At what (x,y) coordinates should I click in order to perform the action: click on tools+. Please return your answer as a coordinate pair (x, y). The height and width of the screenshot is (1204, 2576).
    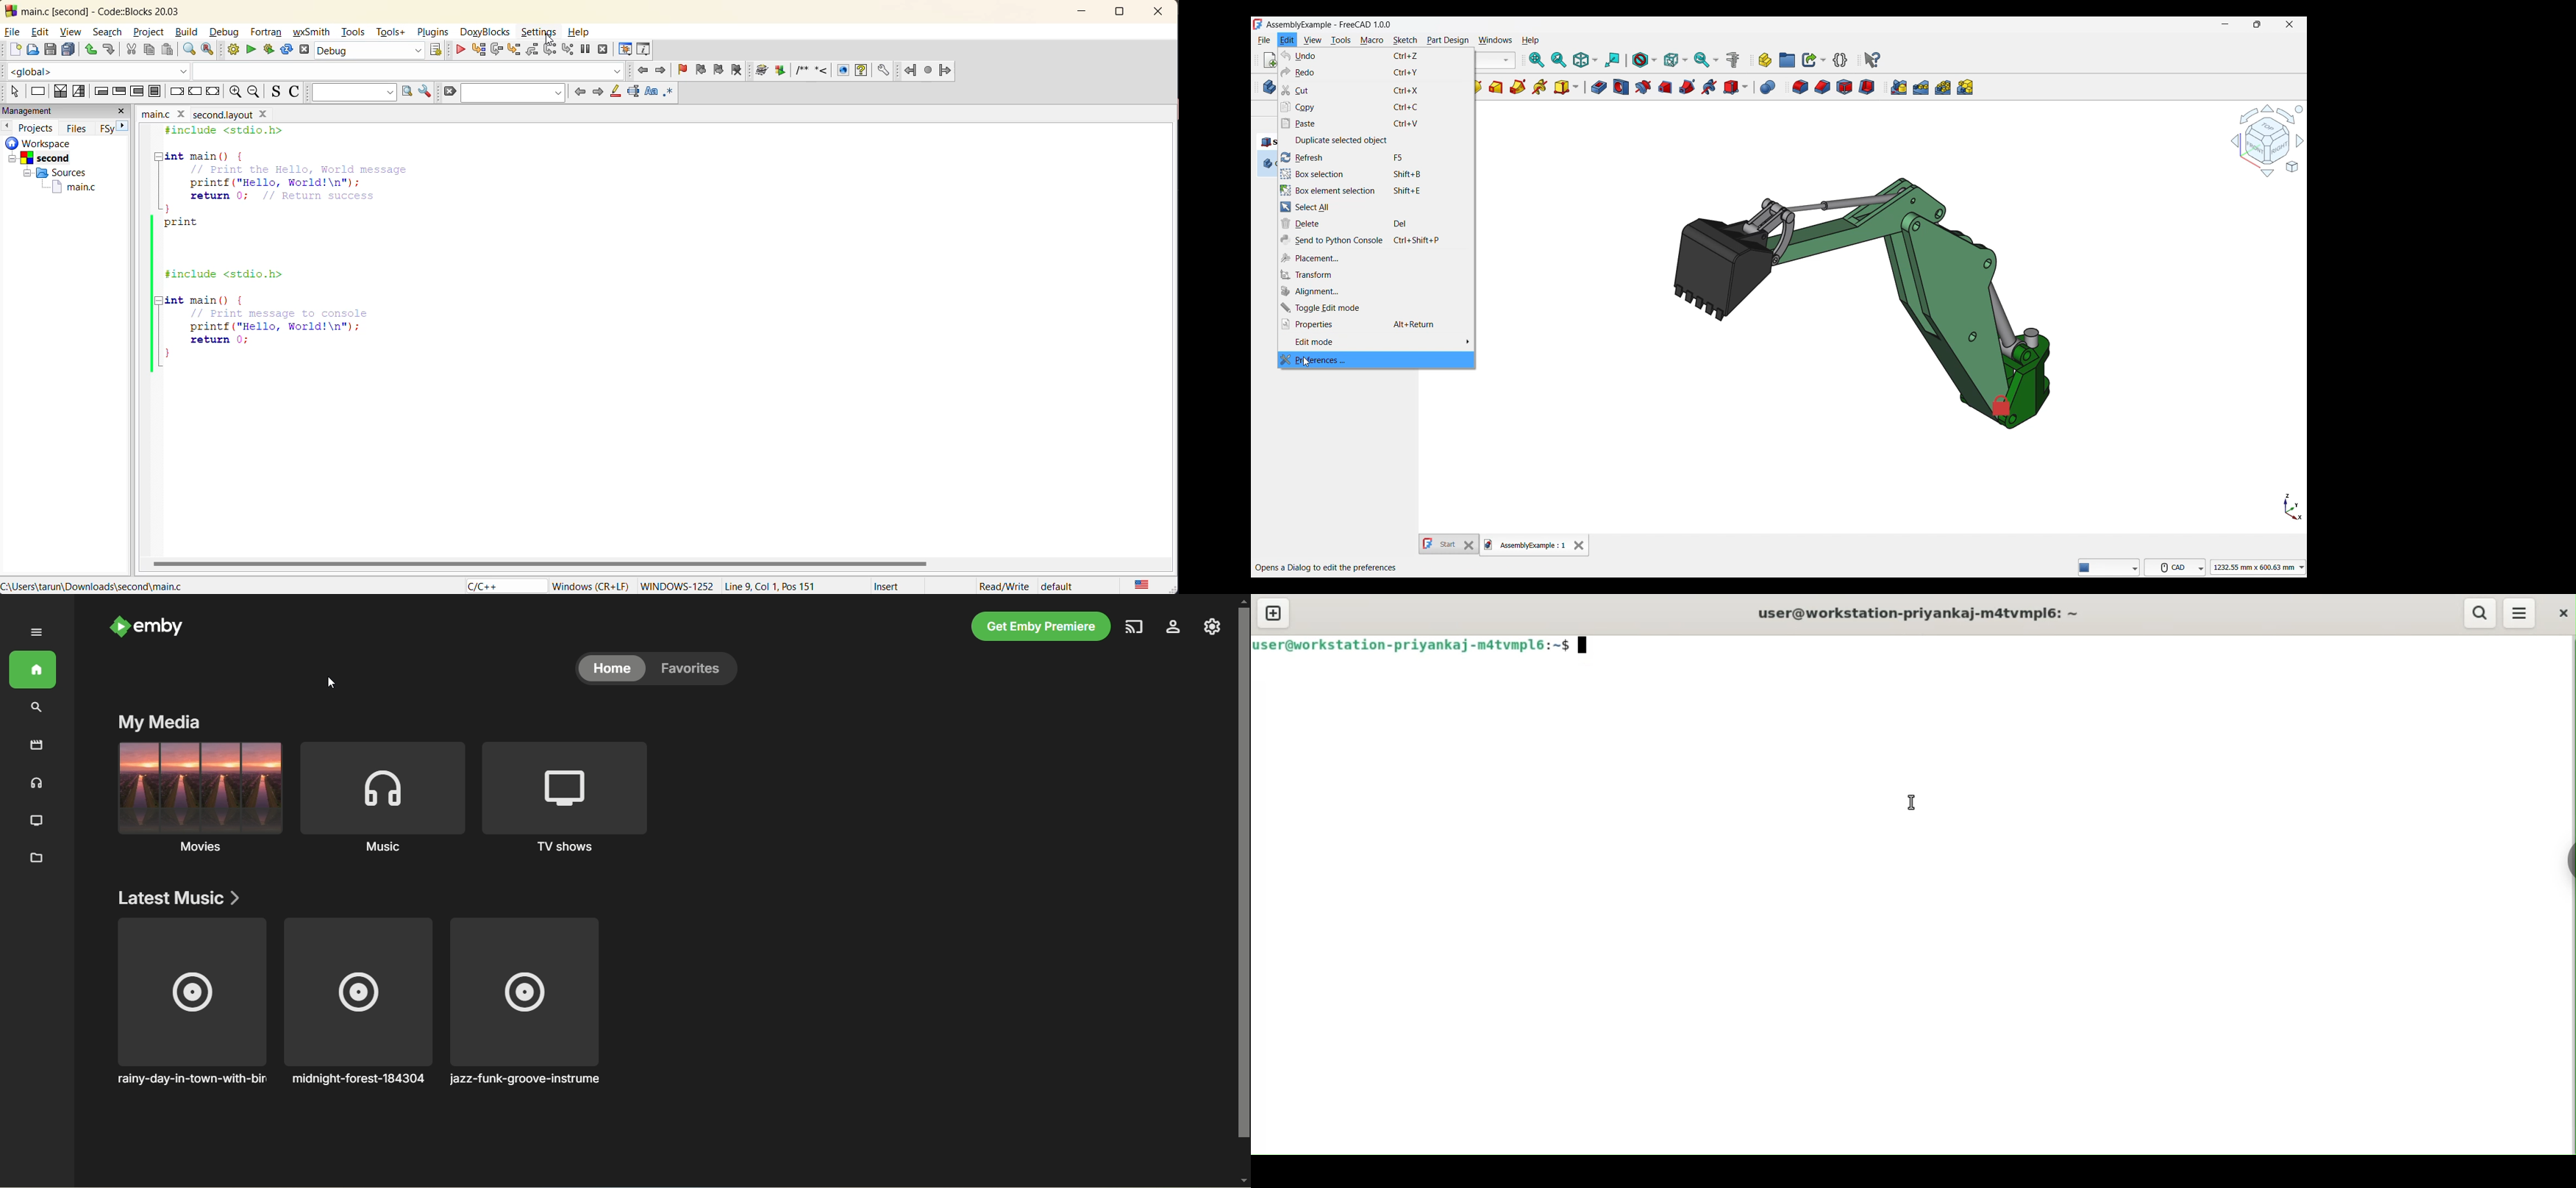
    Looking at the image, I should click on (392, 31).